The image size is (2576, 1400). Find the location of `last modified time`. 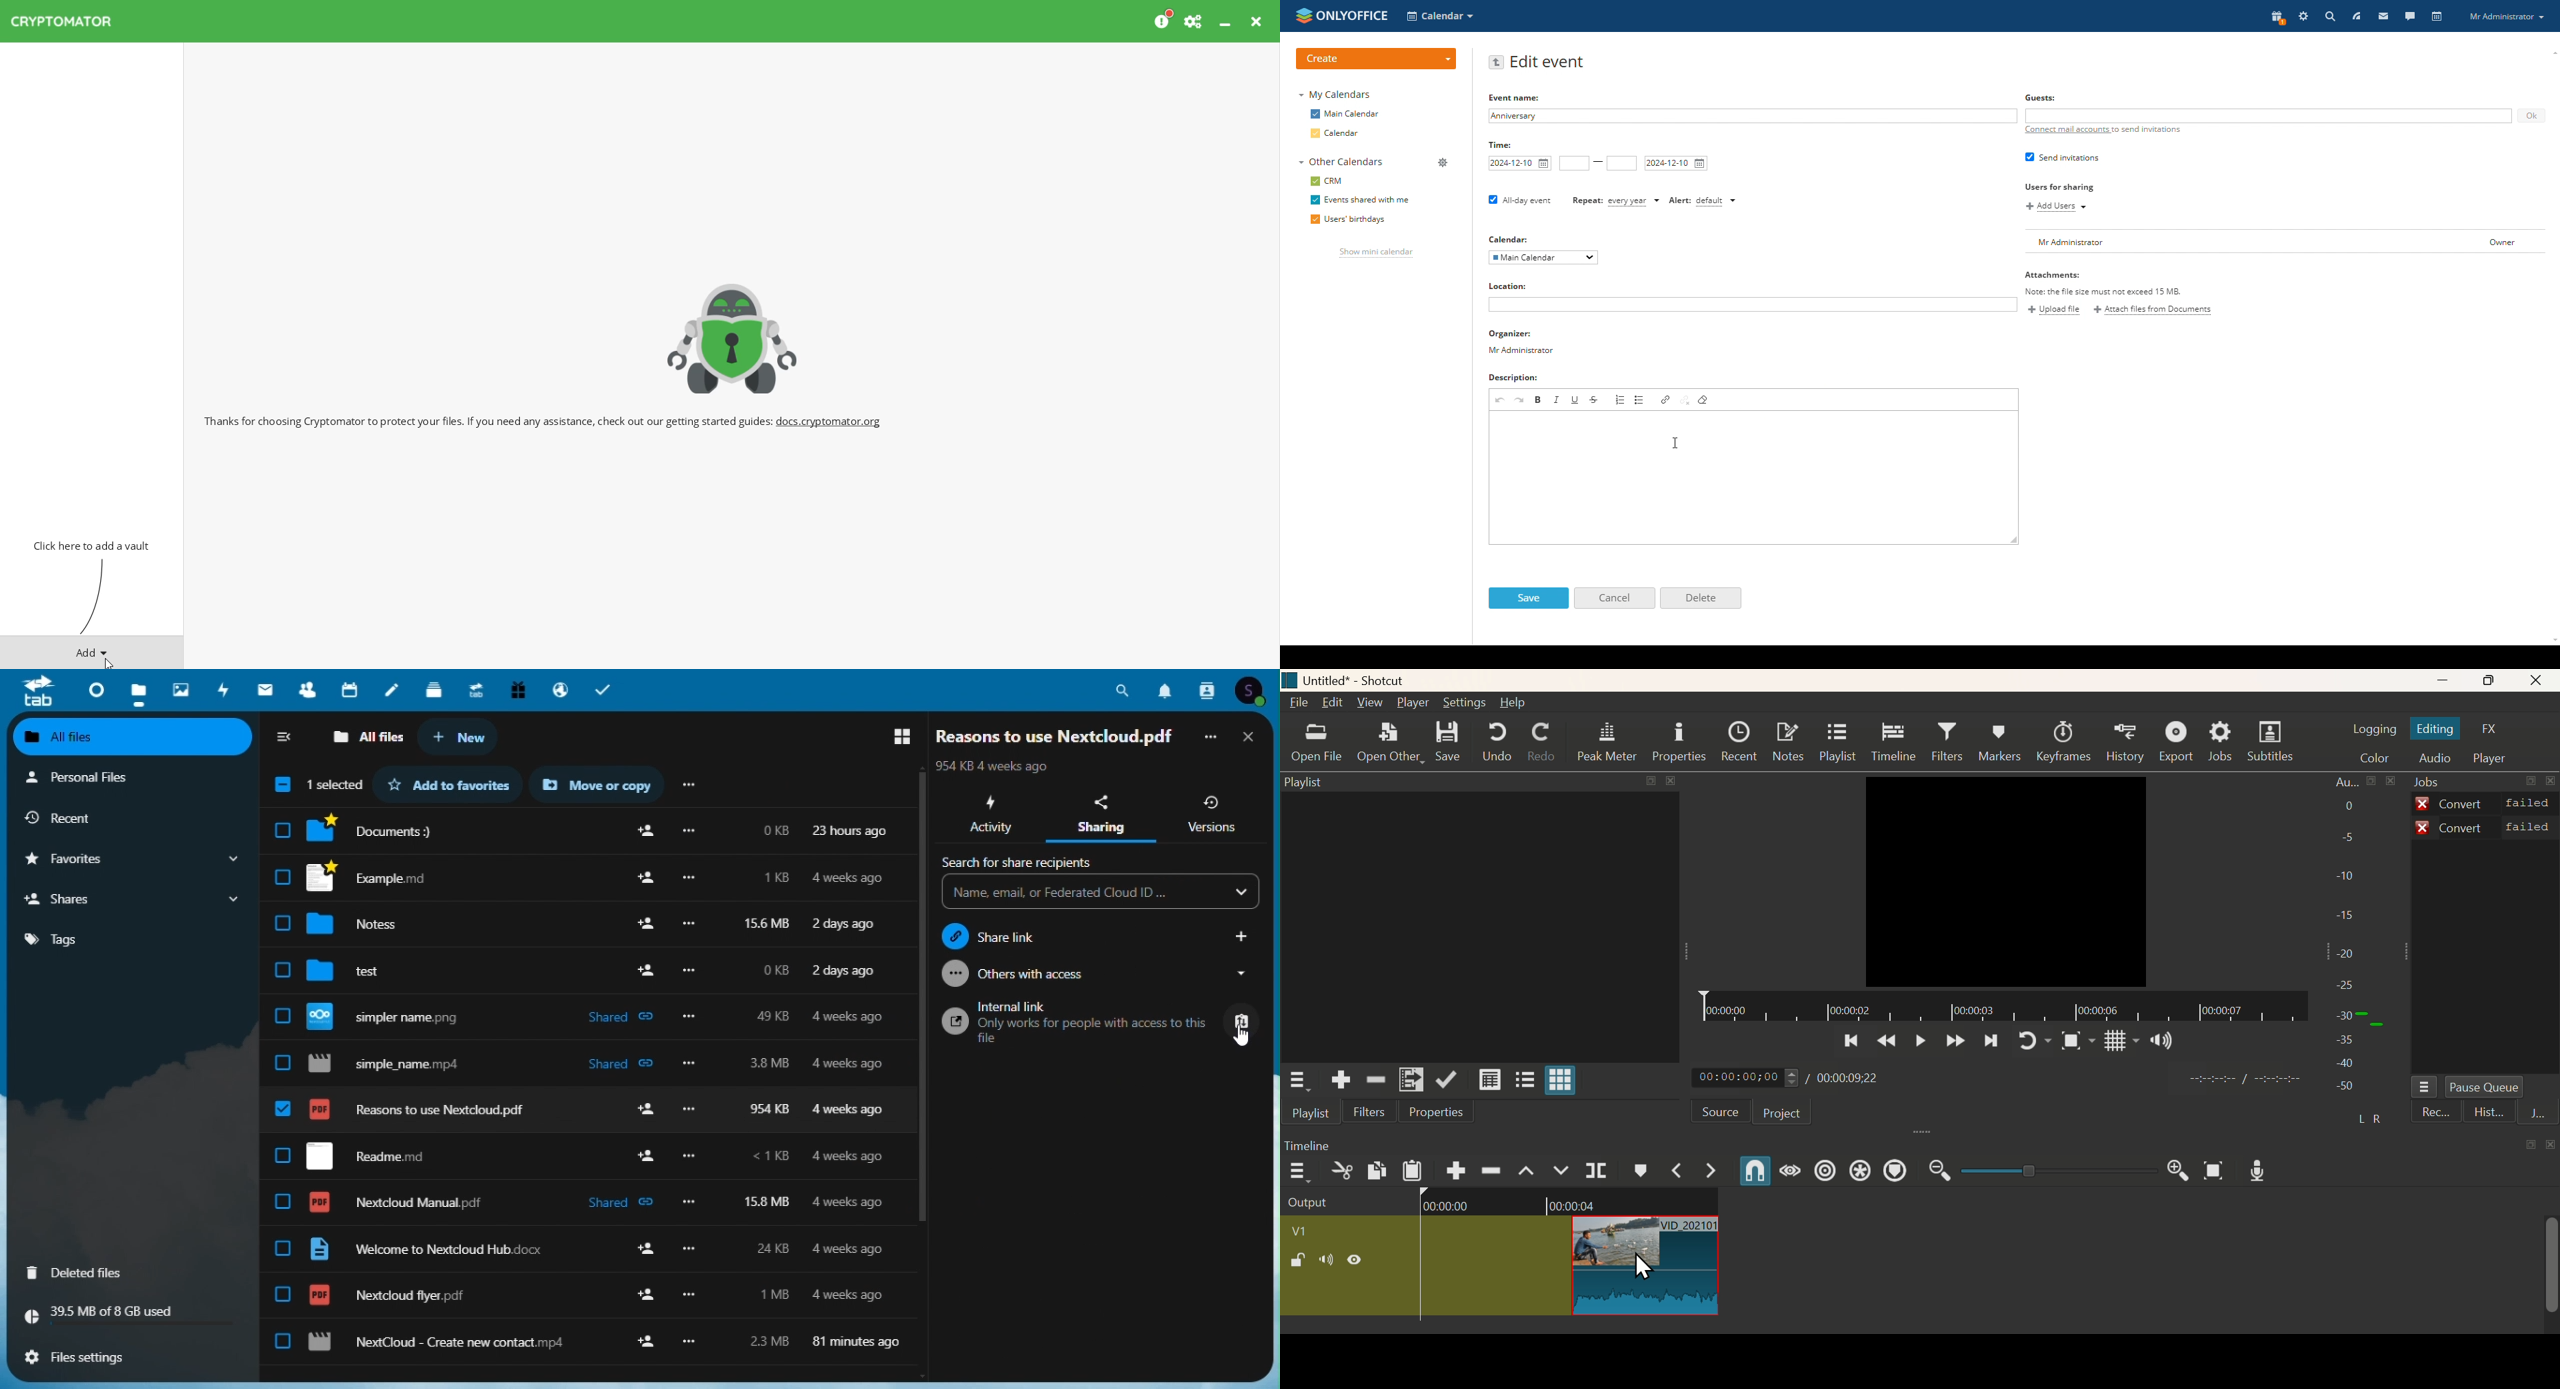

last modified time is located at coordinates (996, 766).